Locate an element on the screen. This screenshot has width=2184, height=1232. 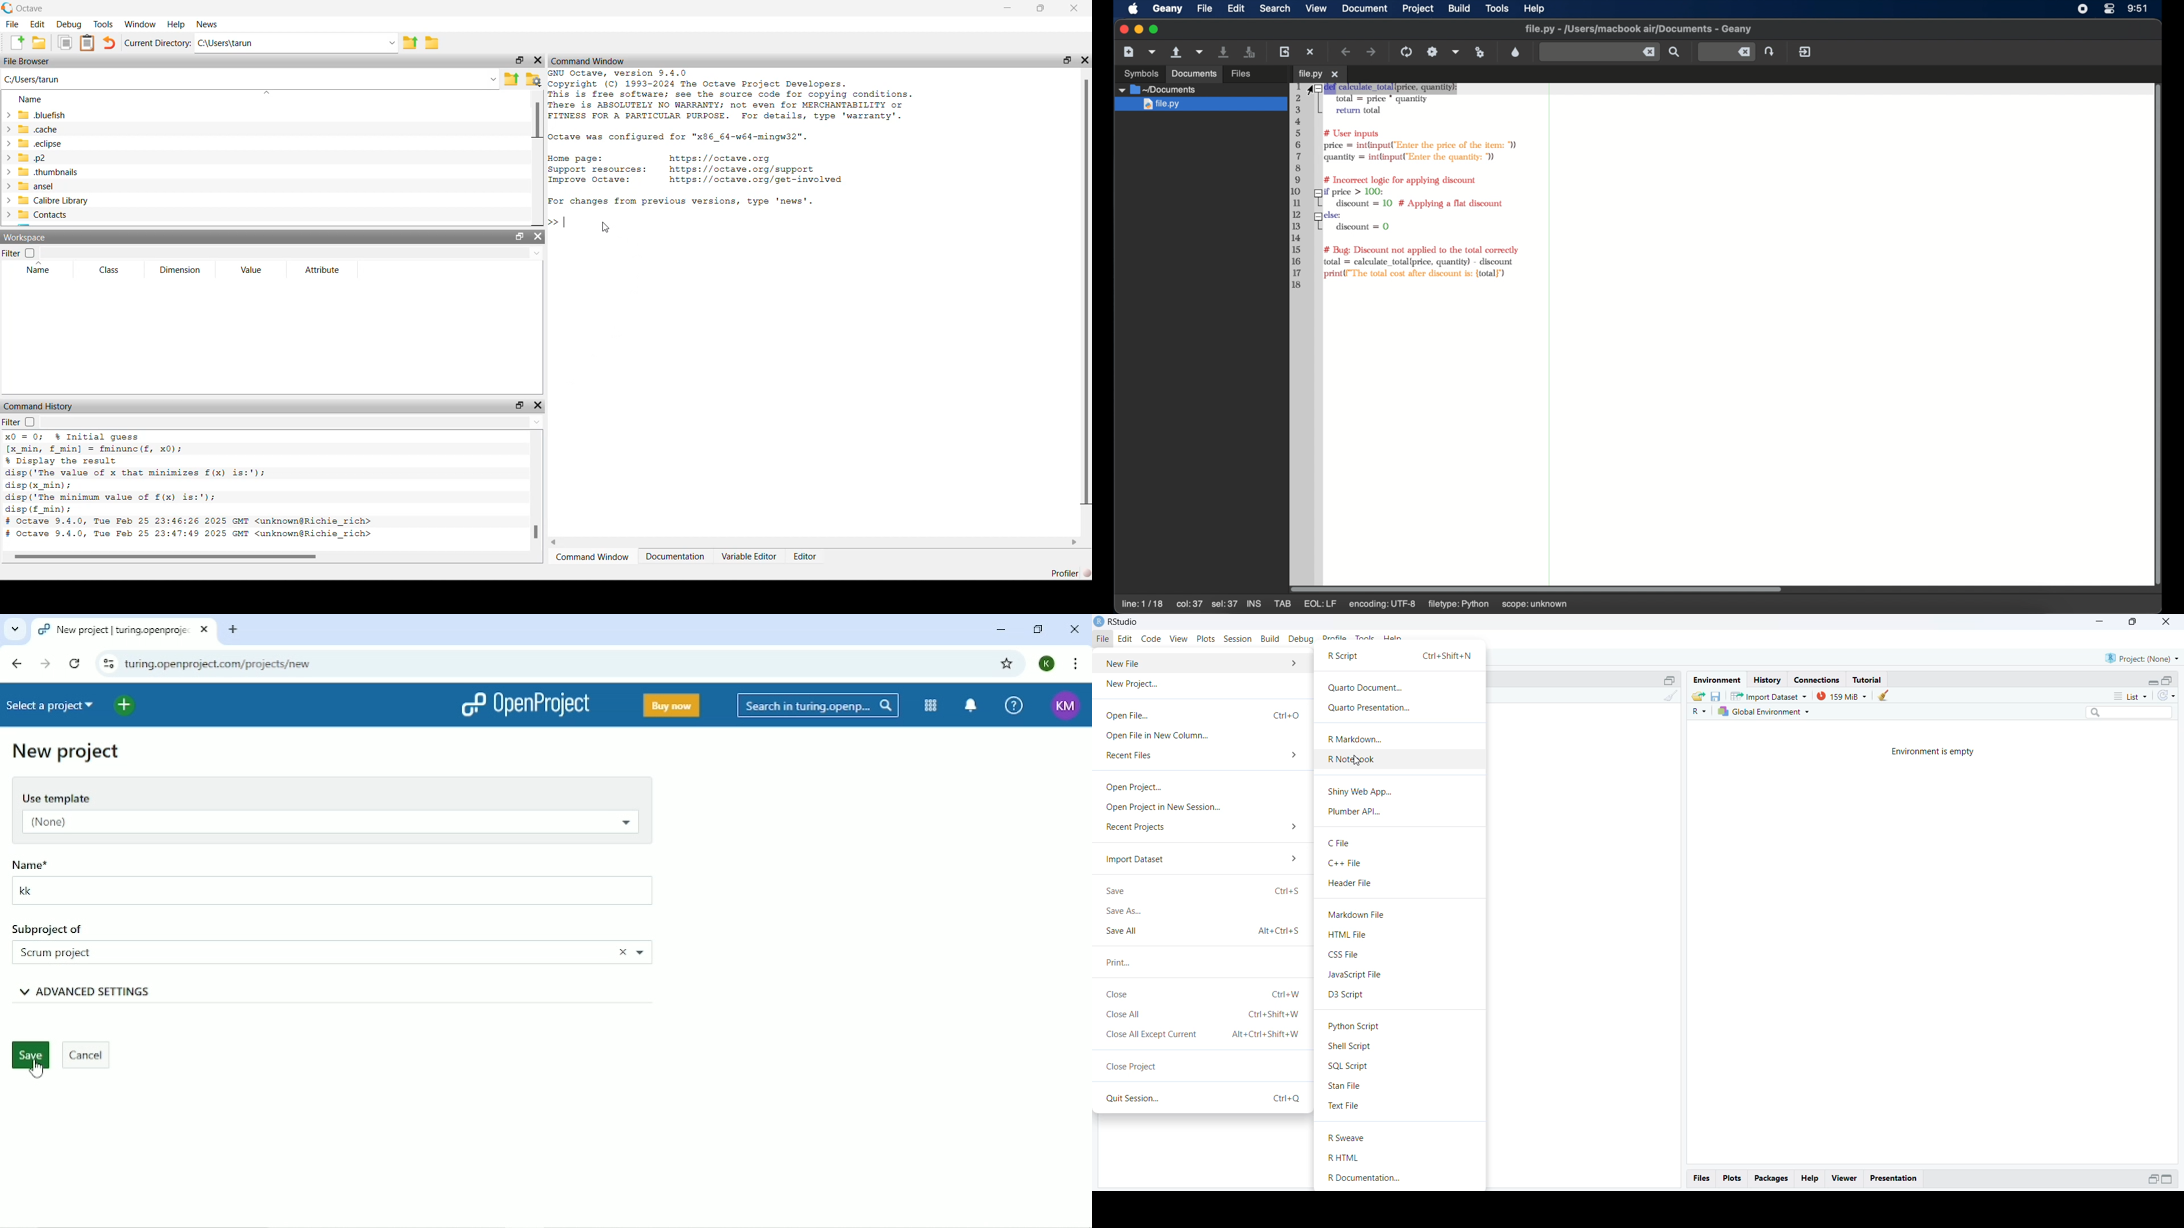
Shell Script is located at coordinates (1352, 1047).